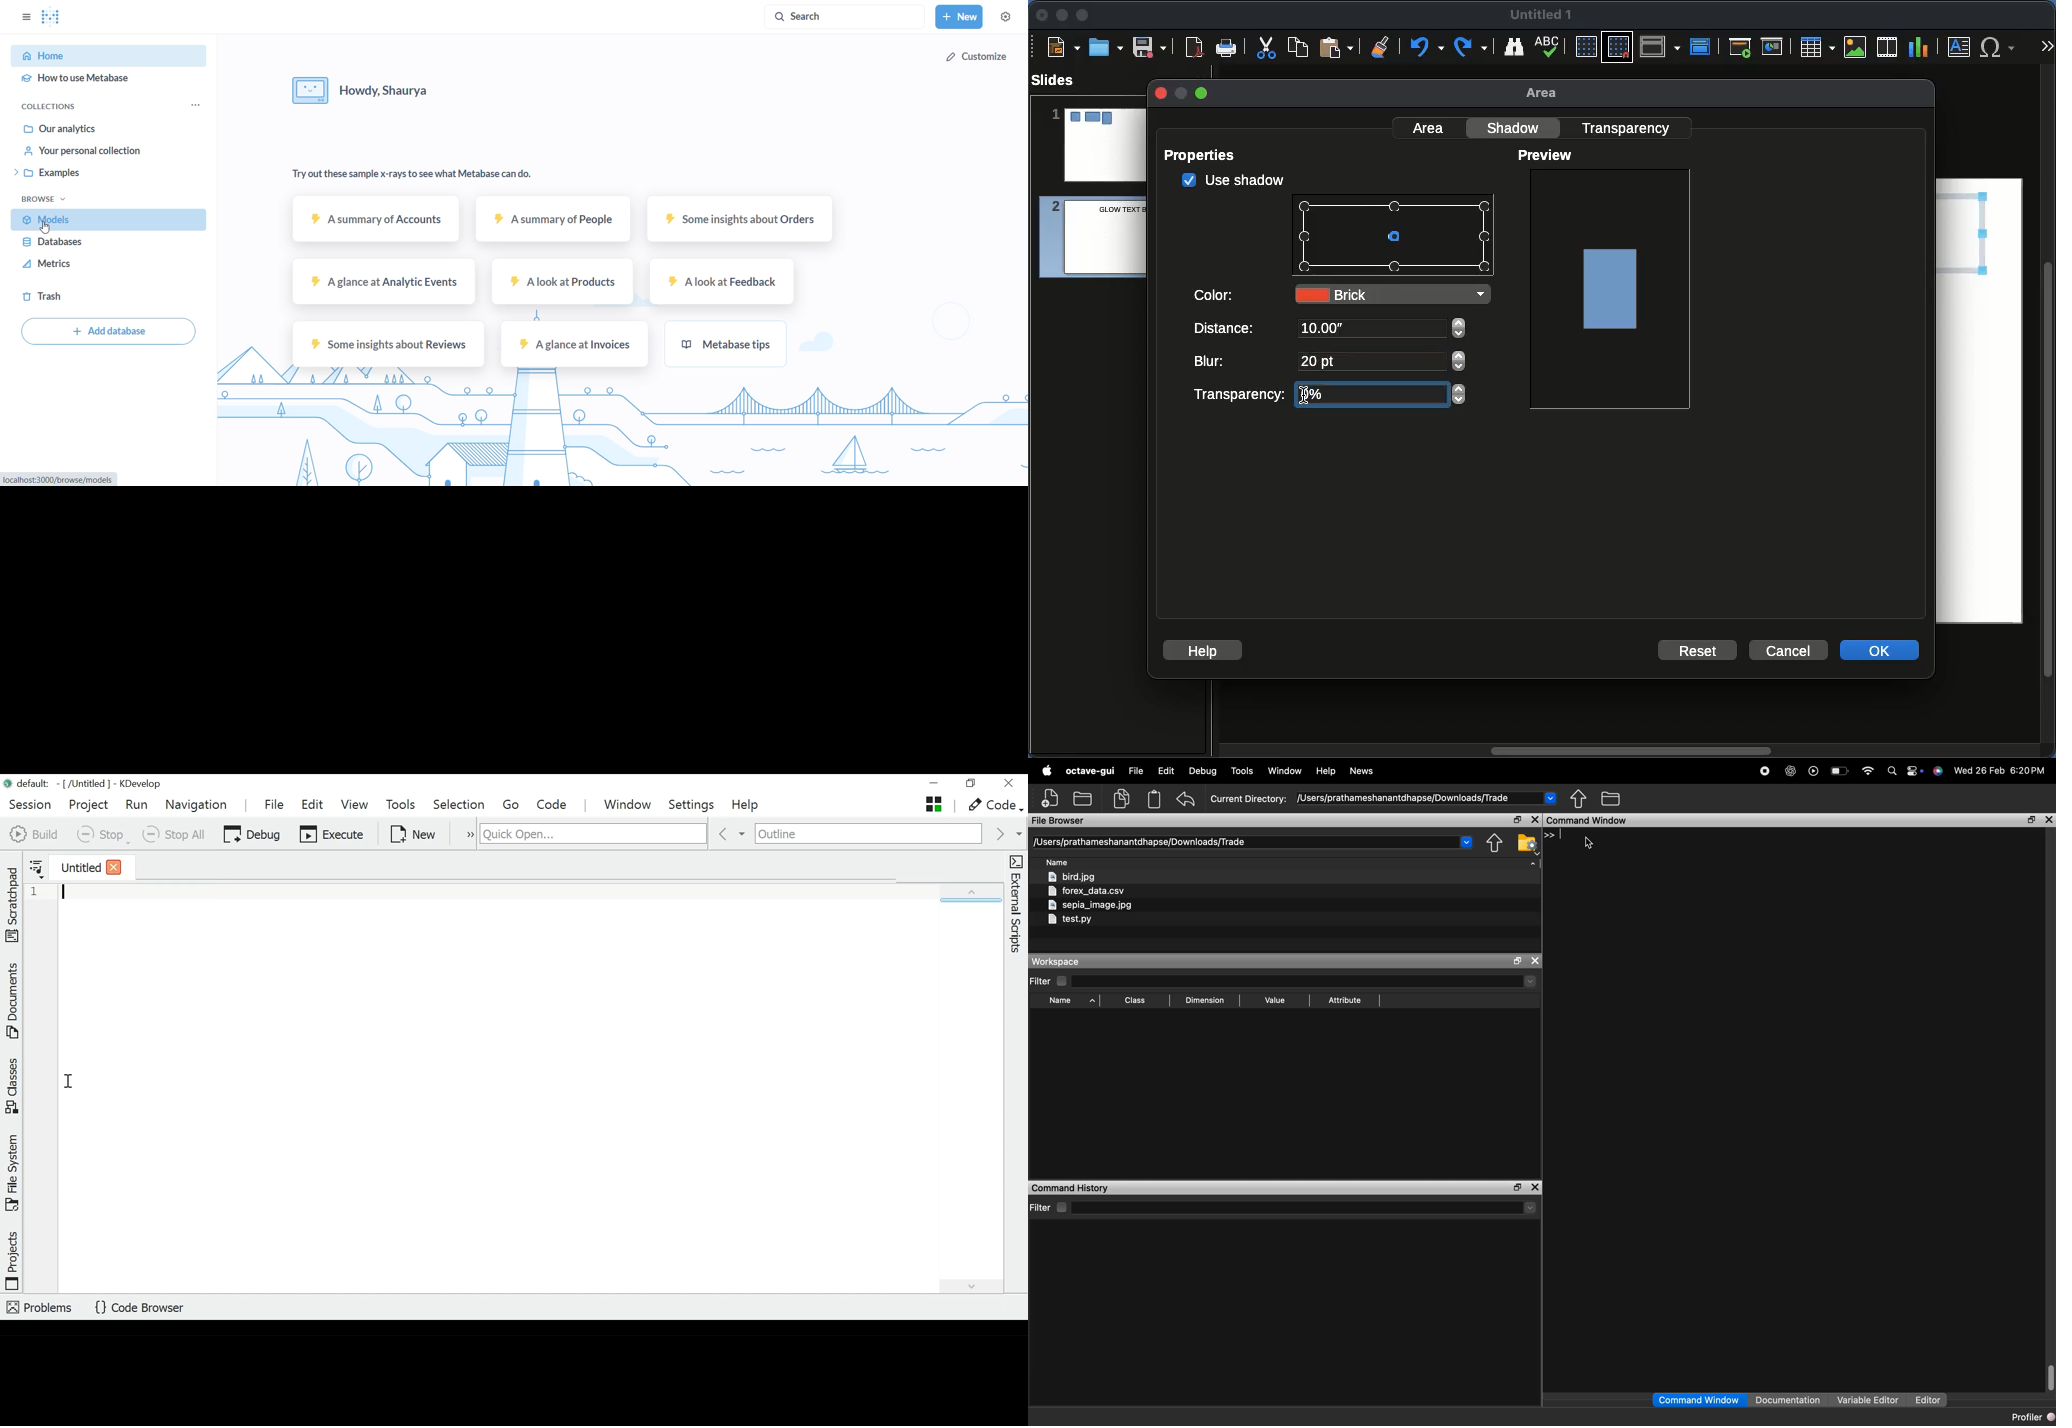 The height and width of the screenshot is (1428, 2072). I want to click on forex_data.csv, so click(1088, 892).